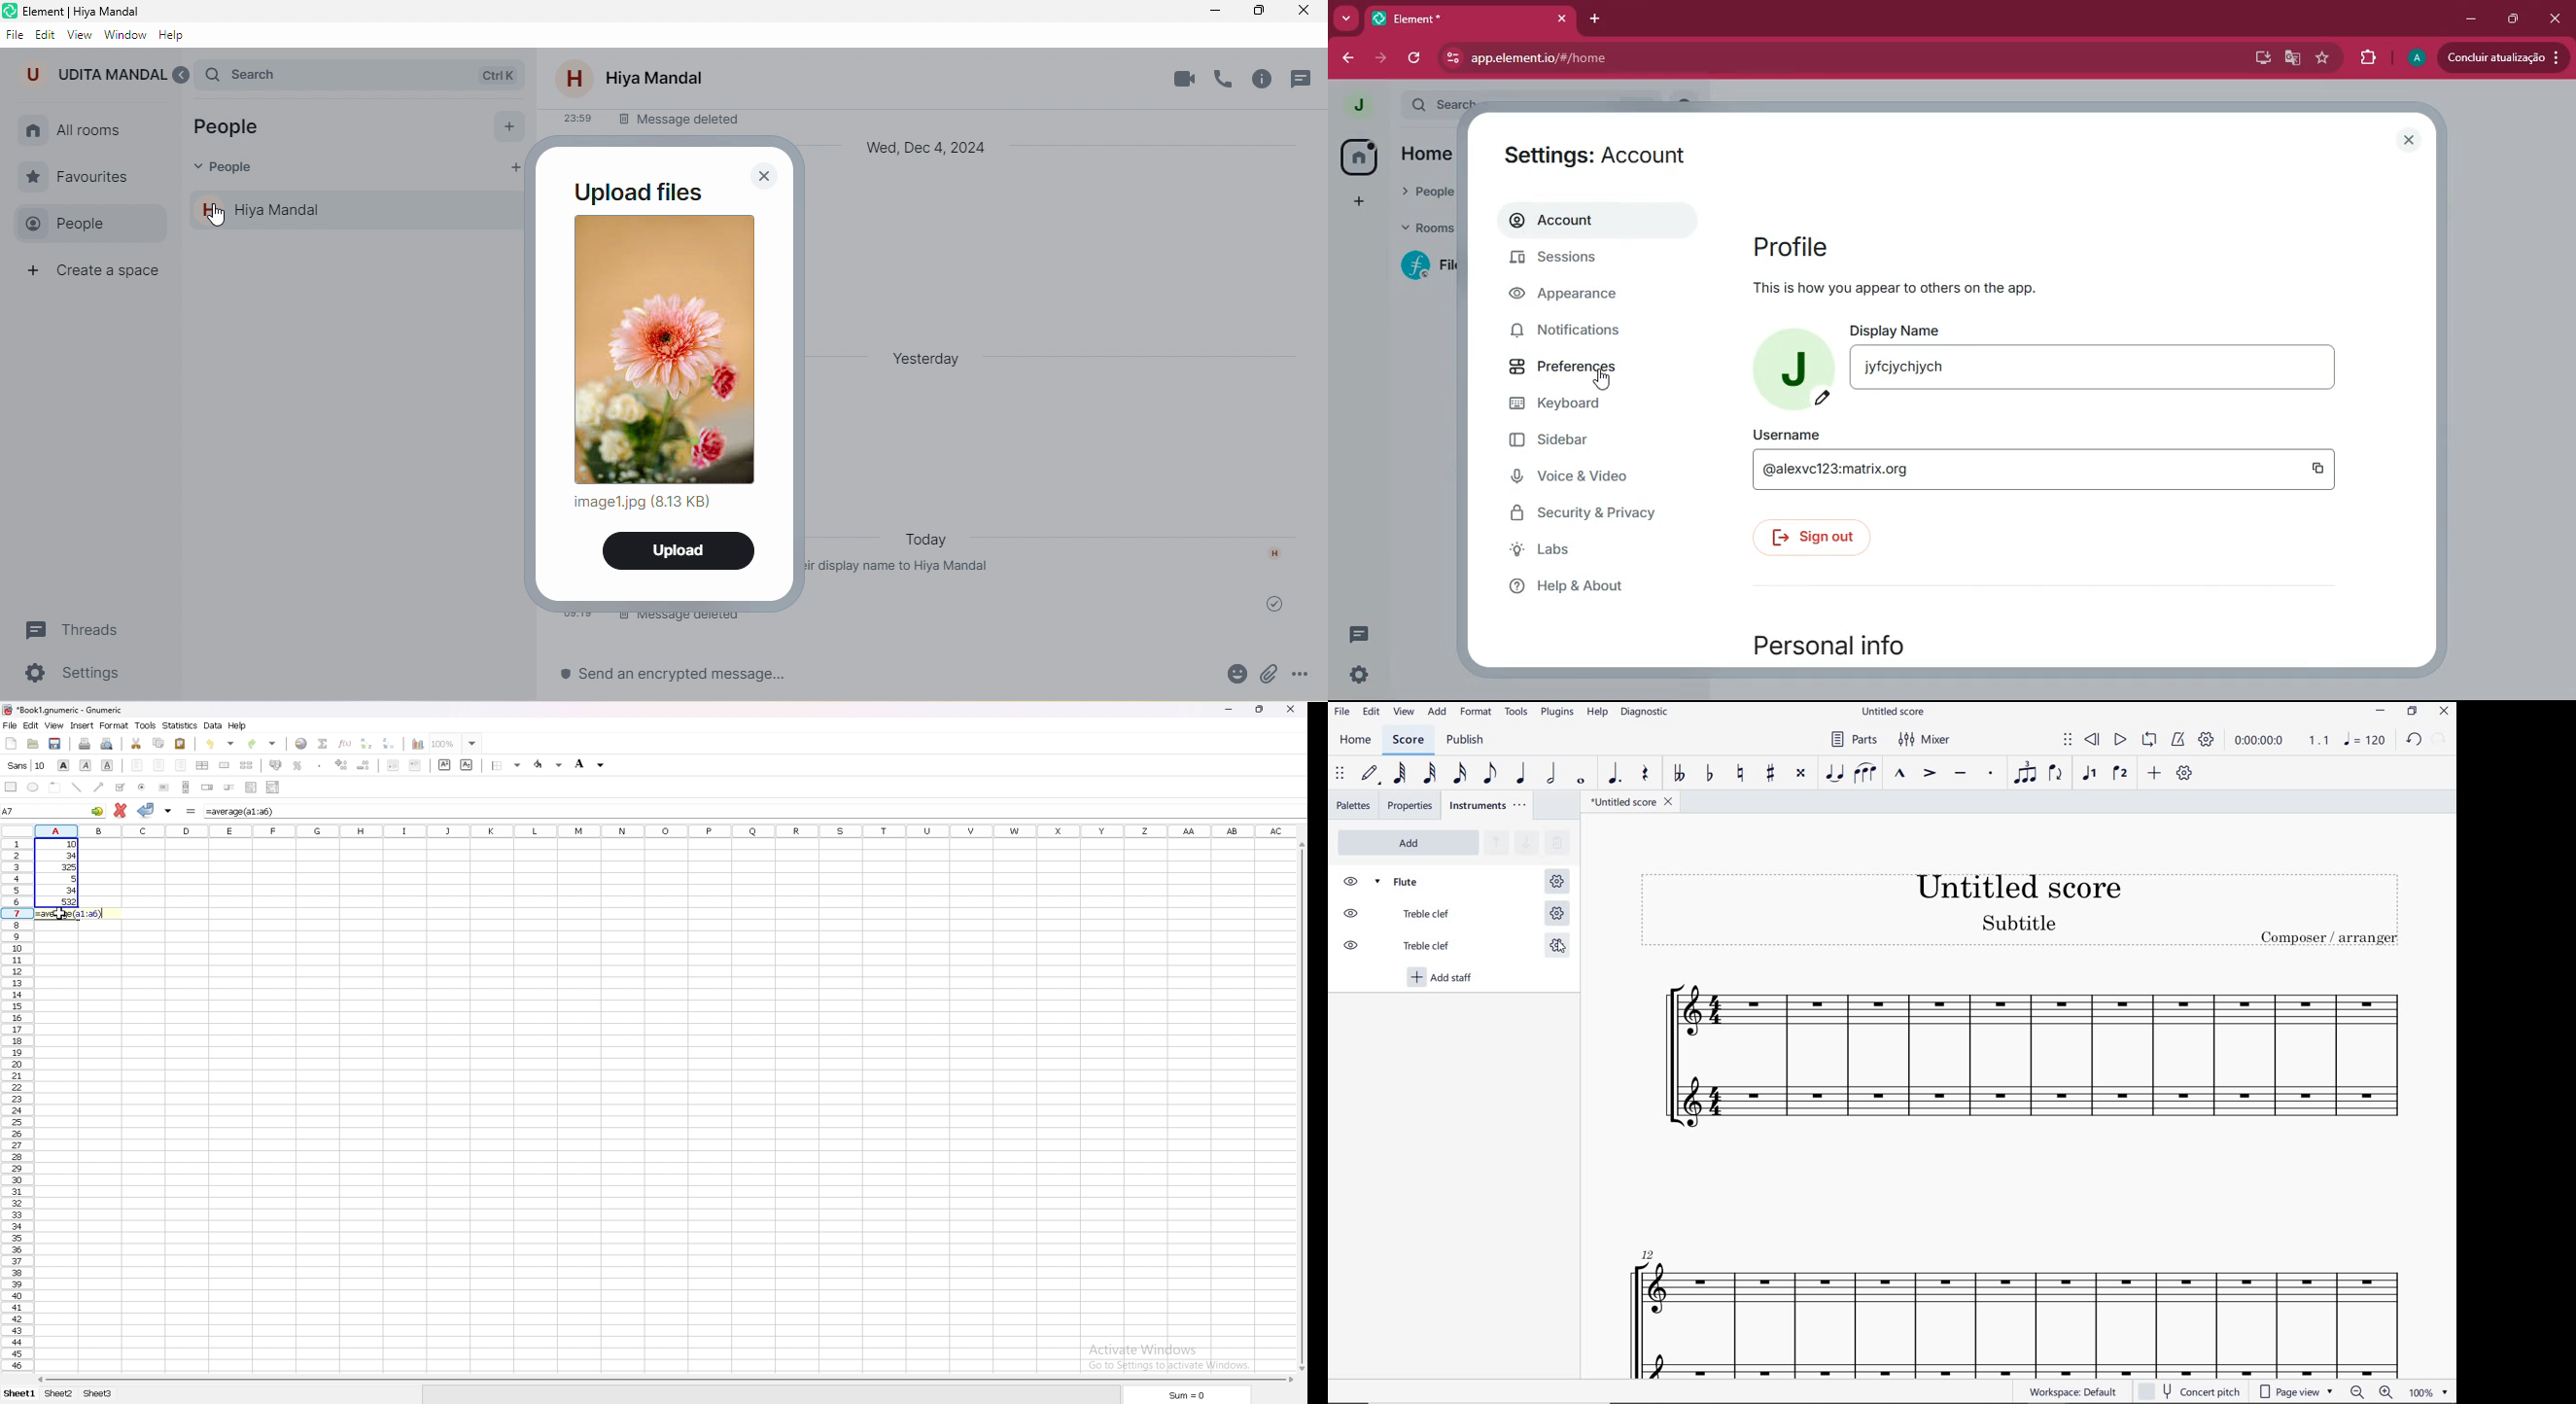  Describe the element at coordinates (324, 744) in the screenshot. I see `summation` at that location.